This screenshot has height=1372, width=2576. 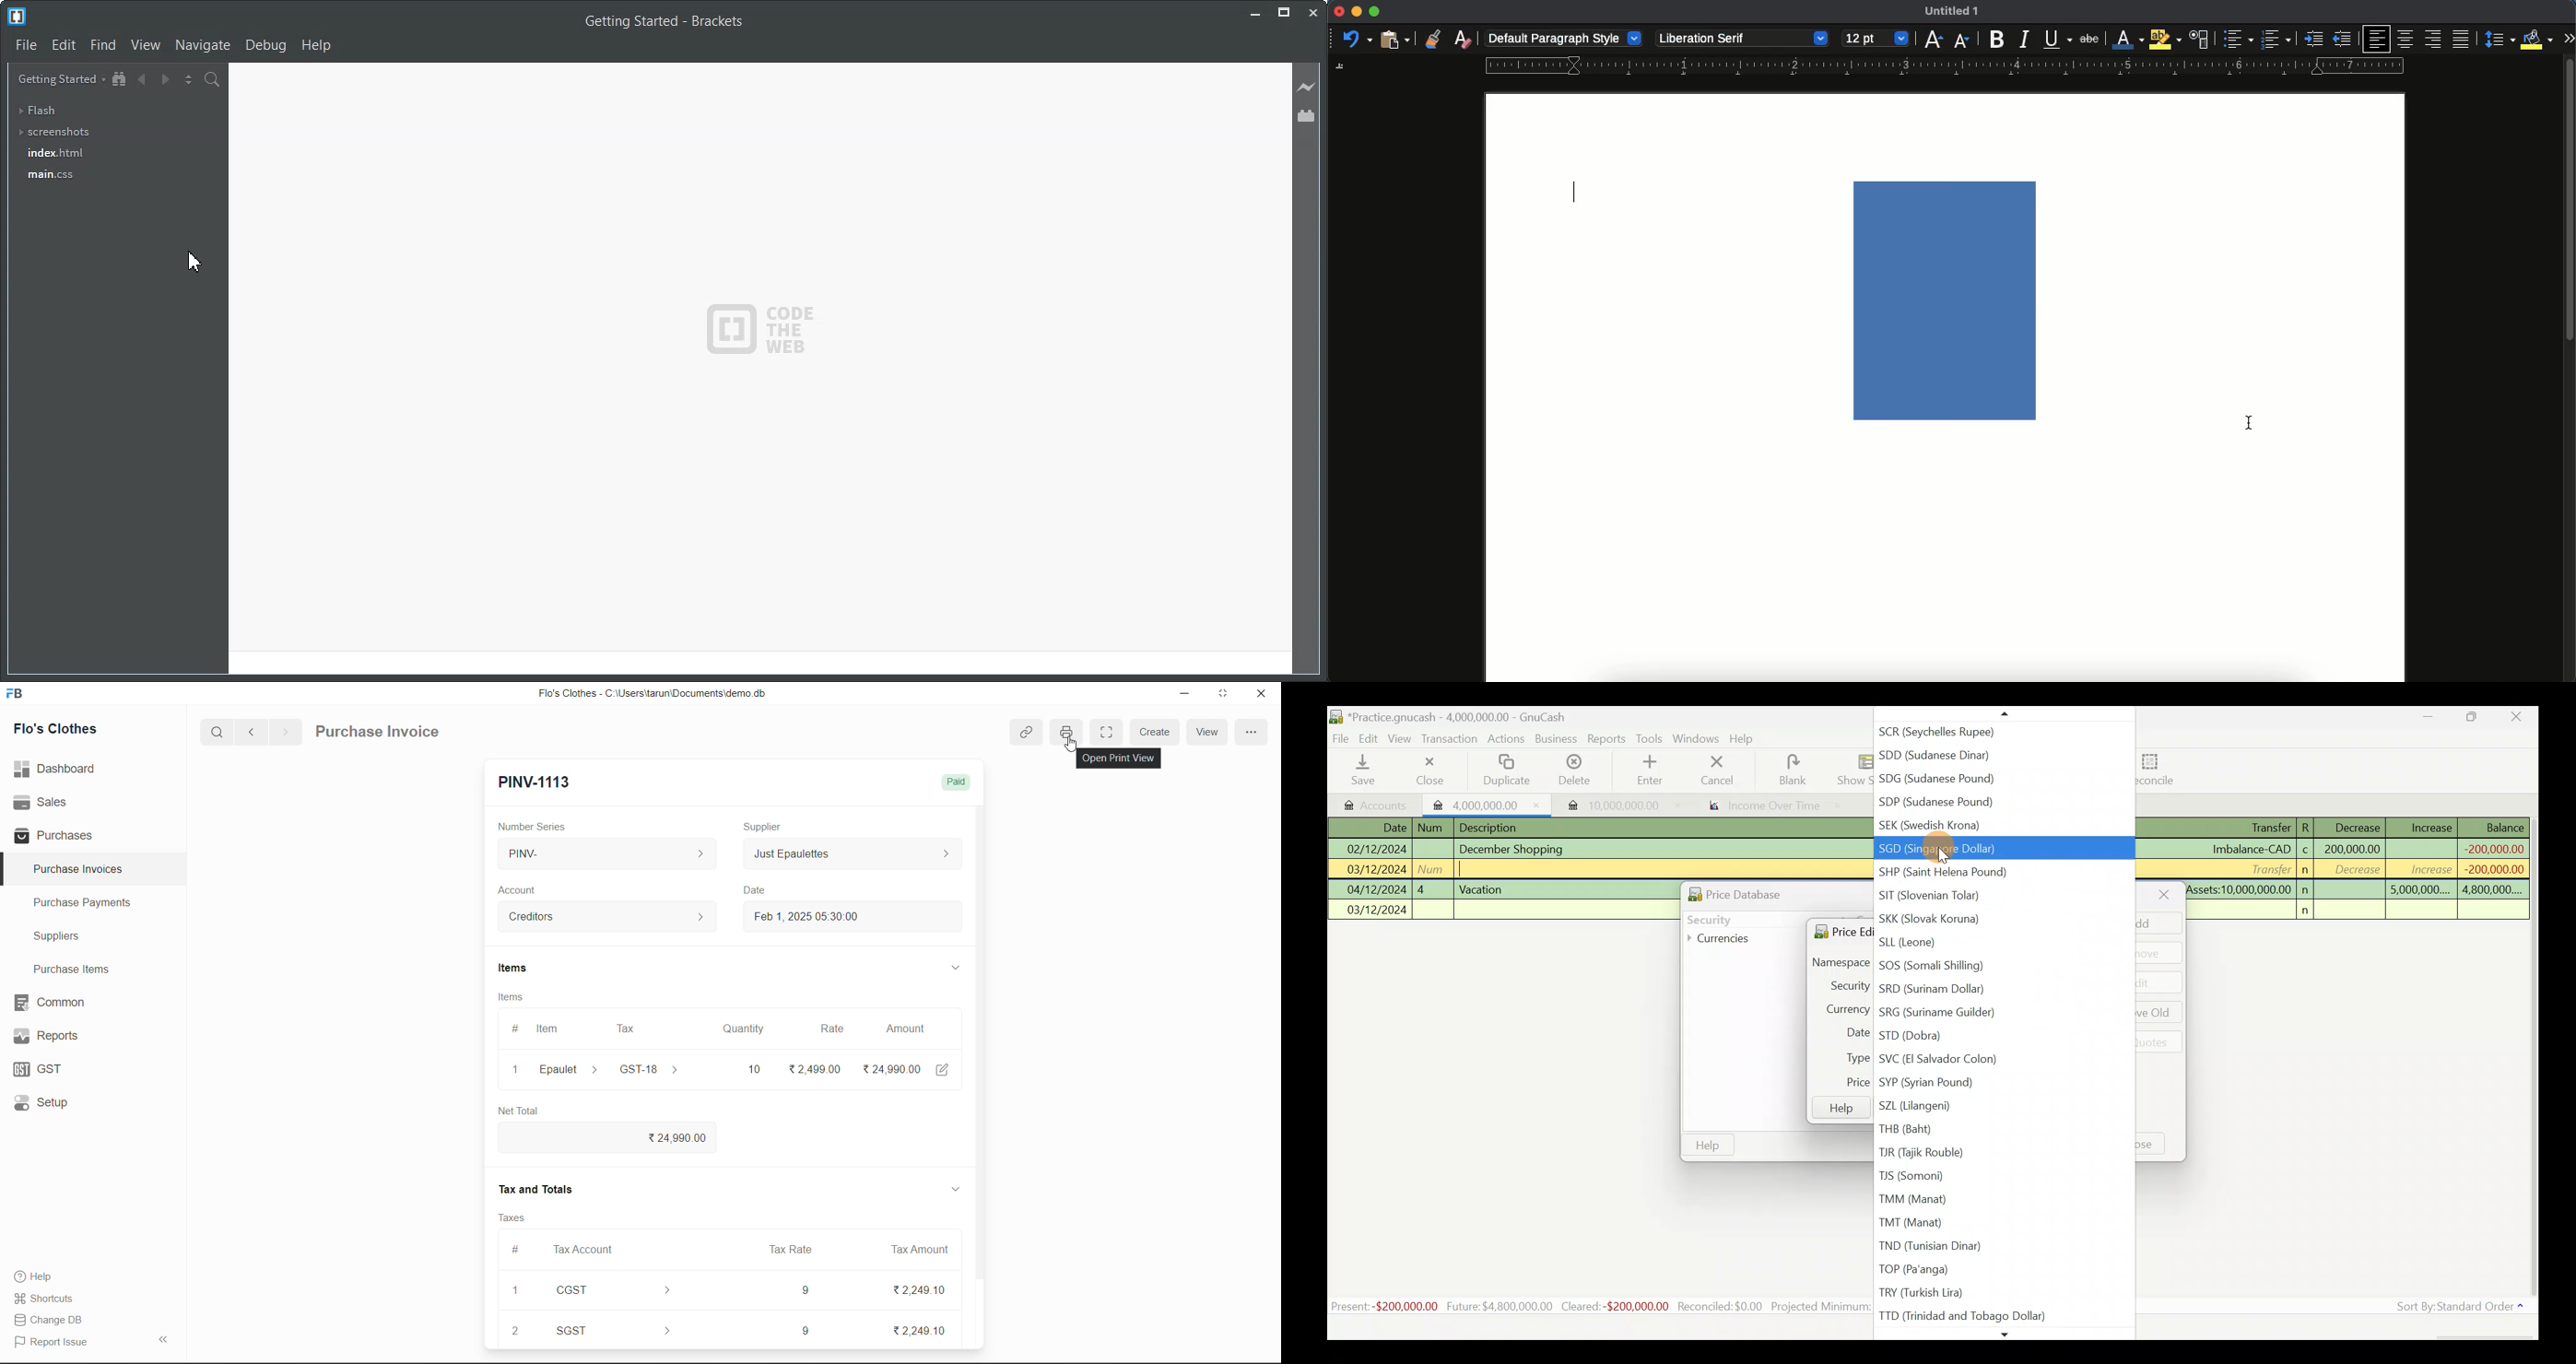 I want to click on Security, so click(x=1843, y=985).